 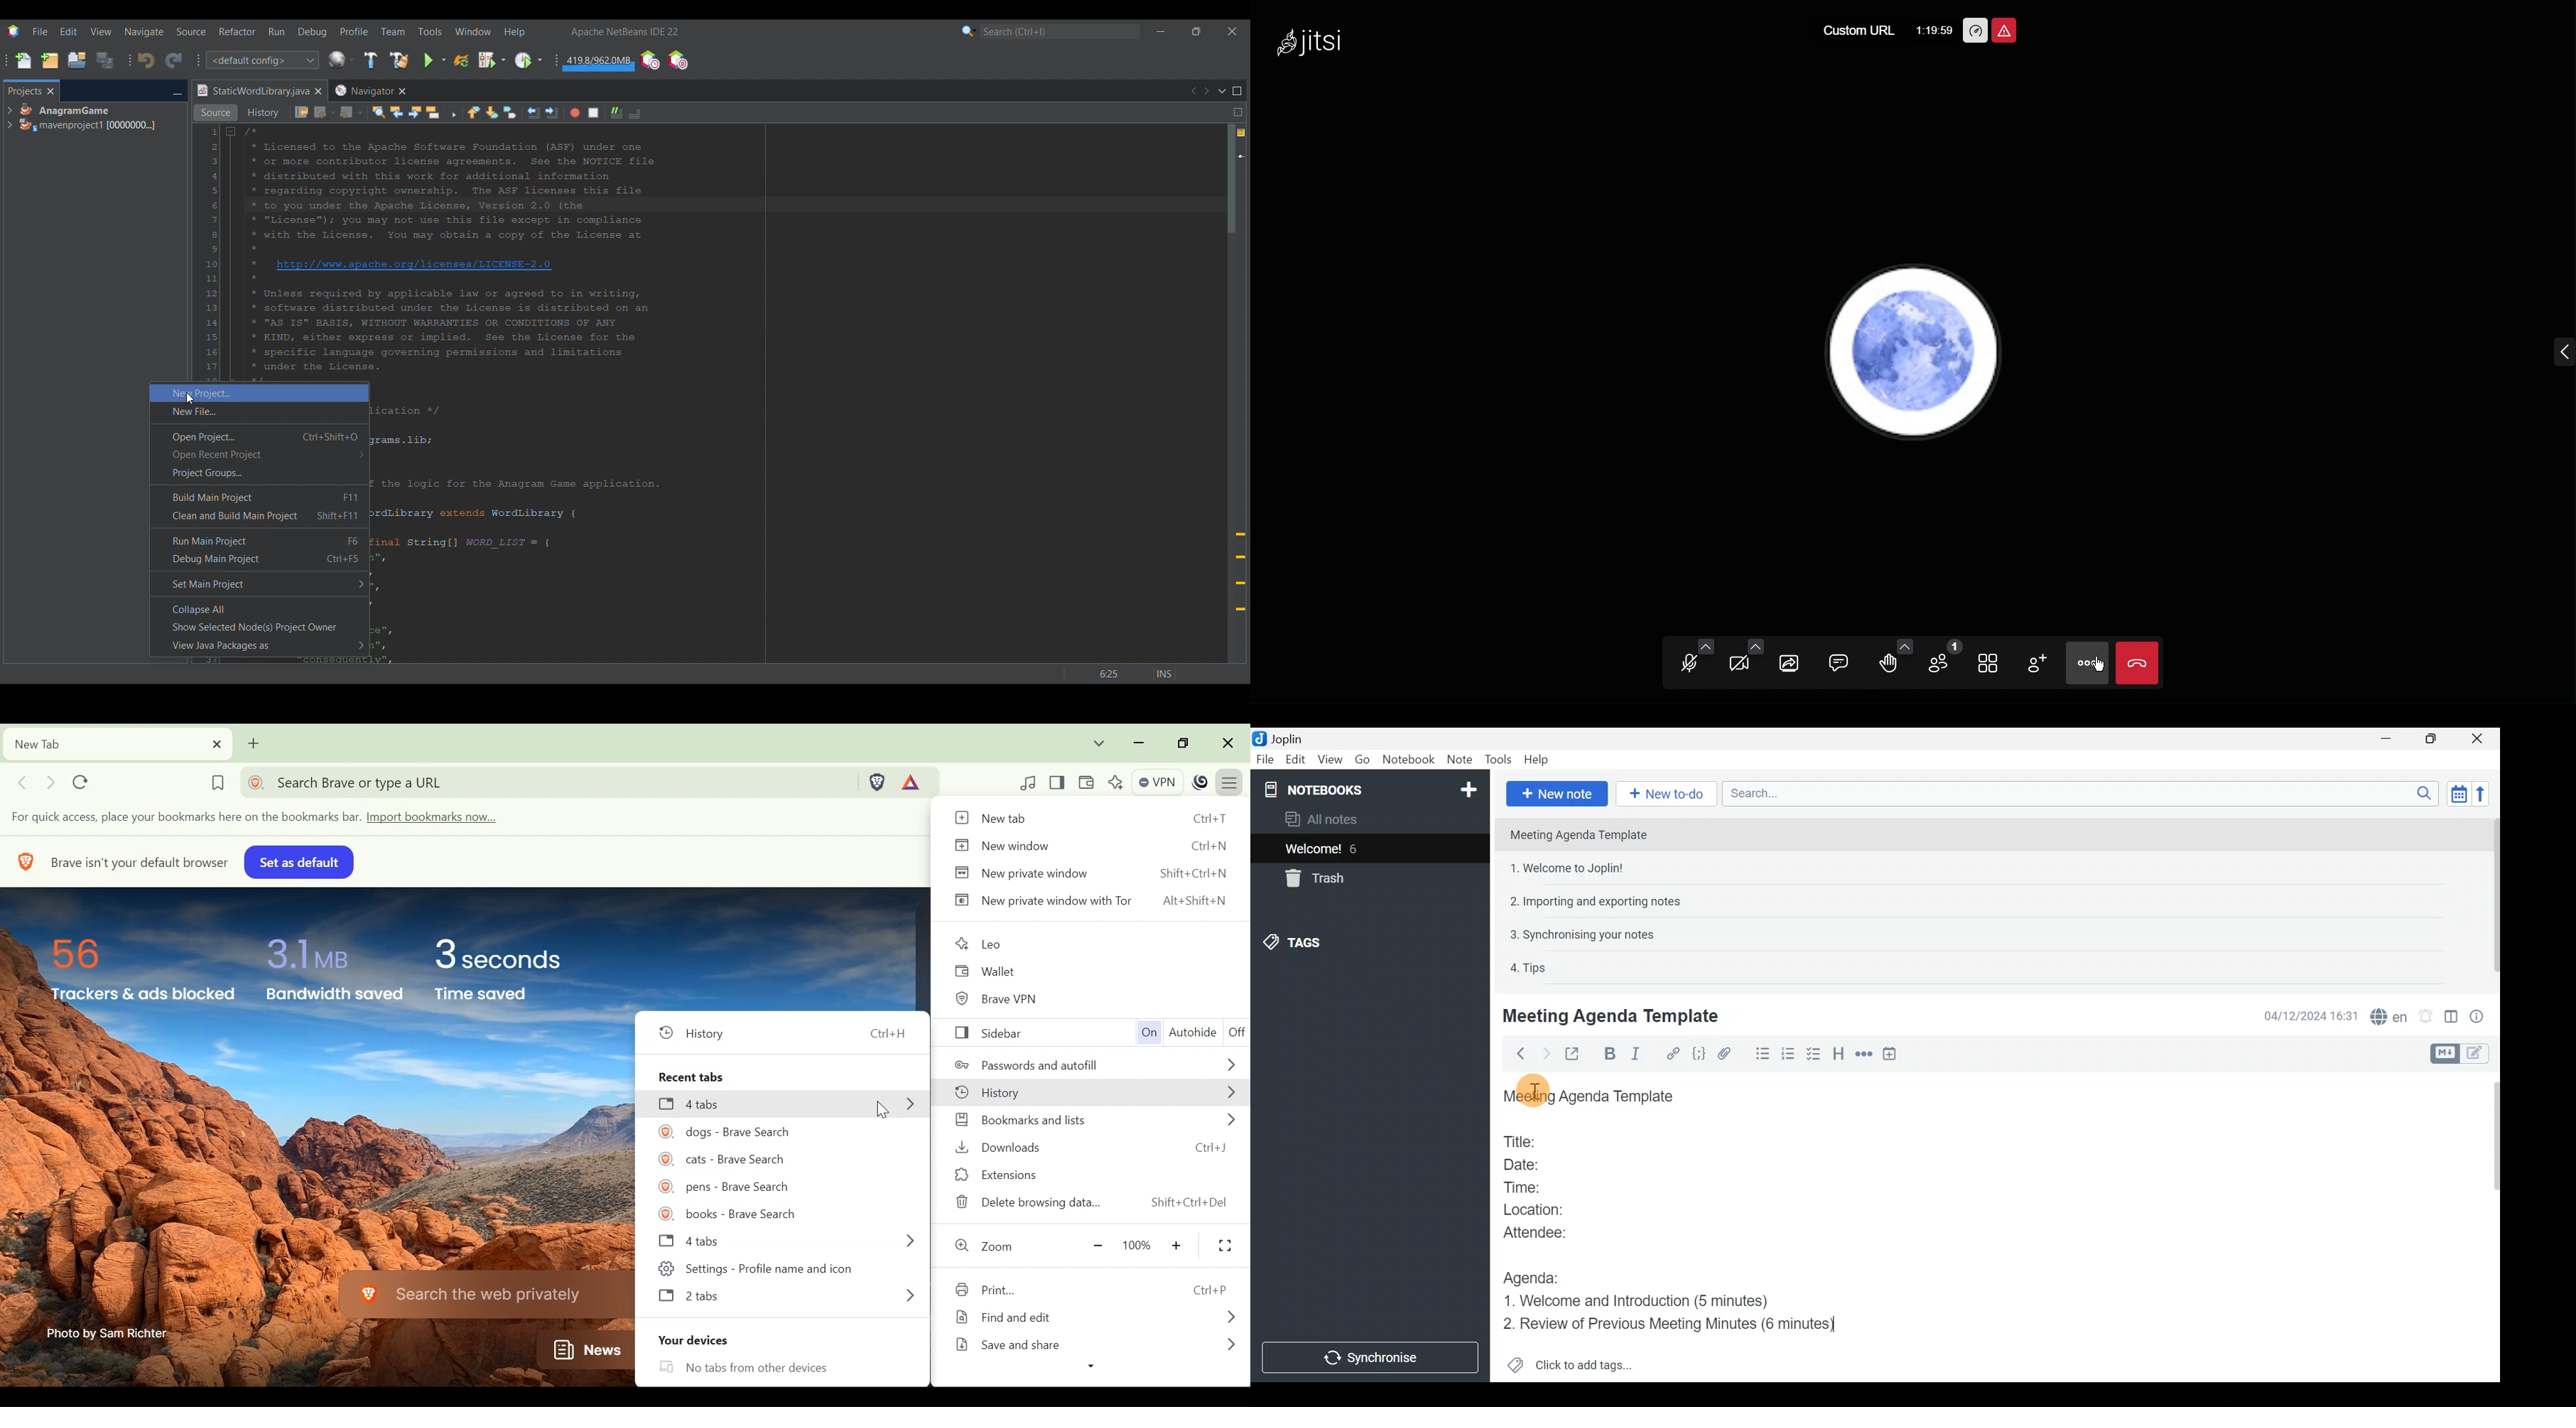 I want to click on Bold, so click(x=1610, y=1054).